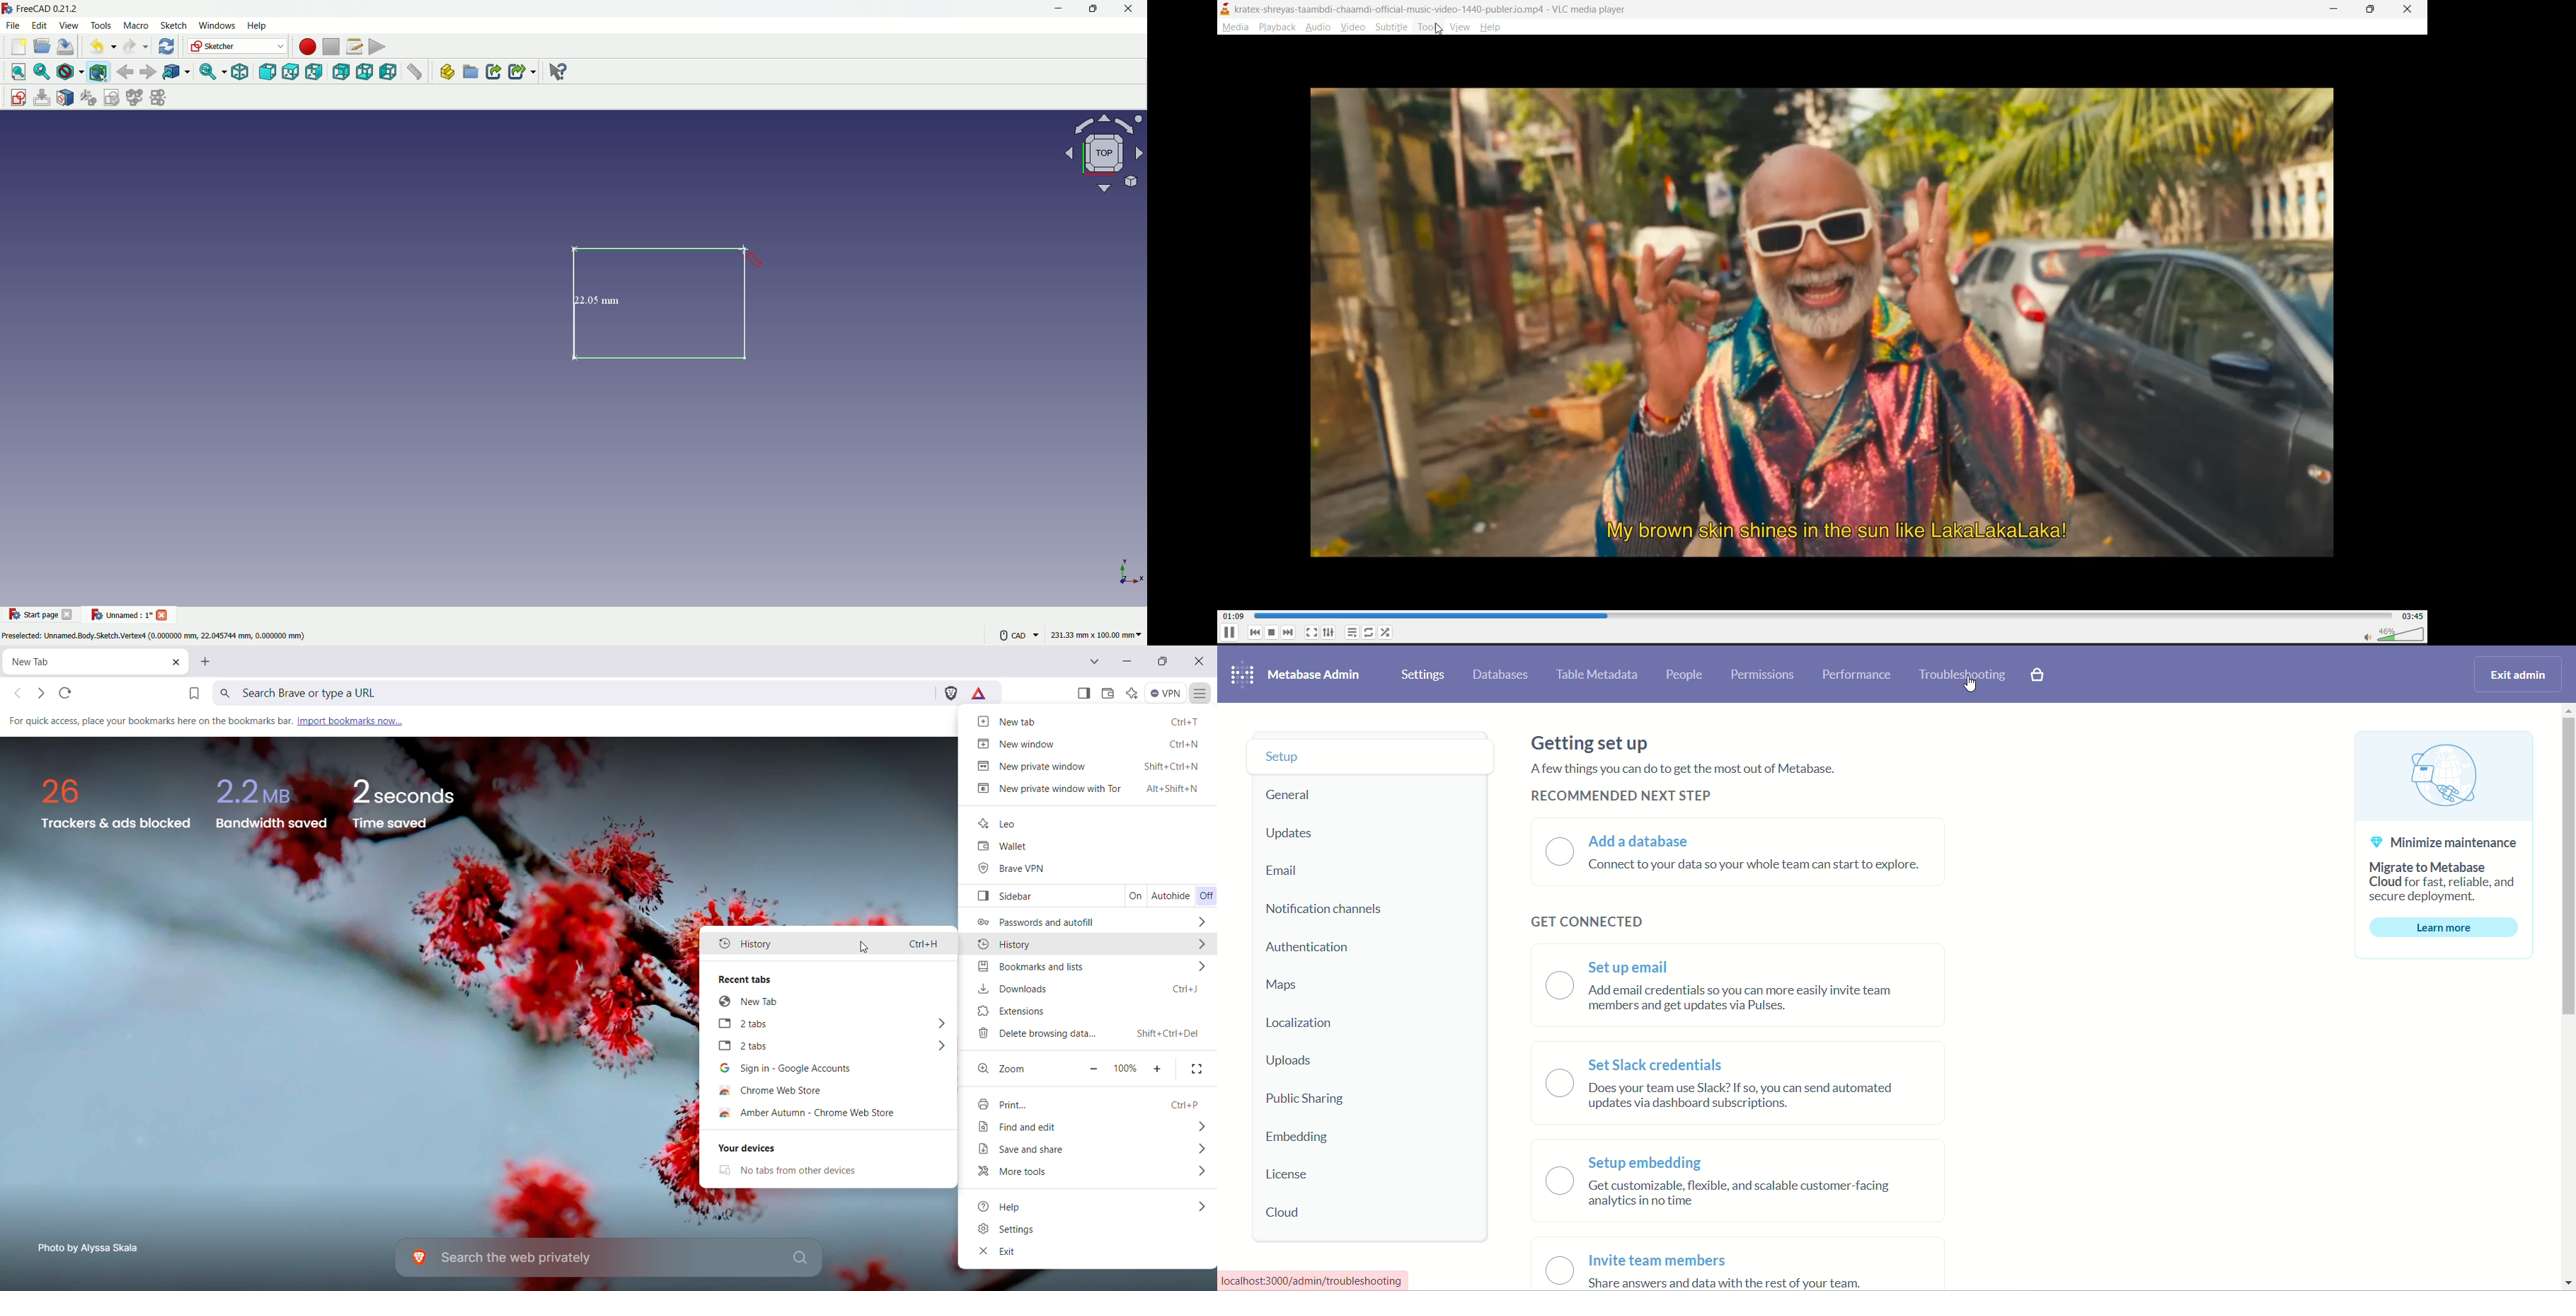 The width and height of the screenshot is (2576, 1316). Describe the element at coordinates (217, 25) in the screenshot. I see `windows menu` at that location.